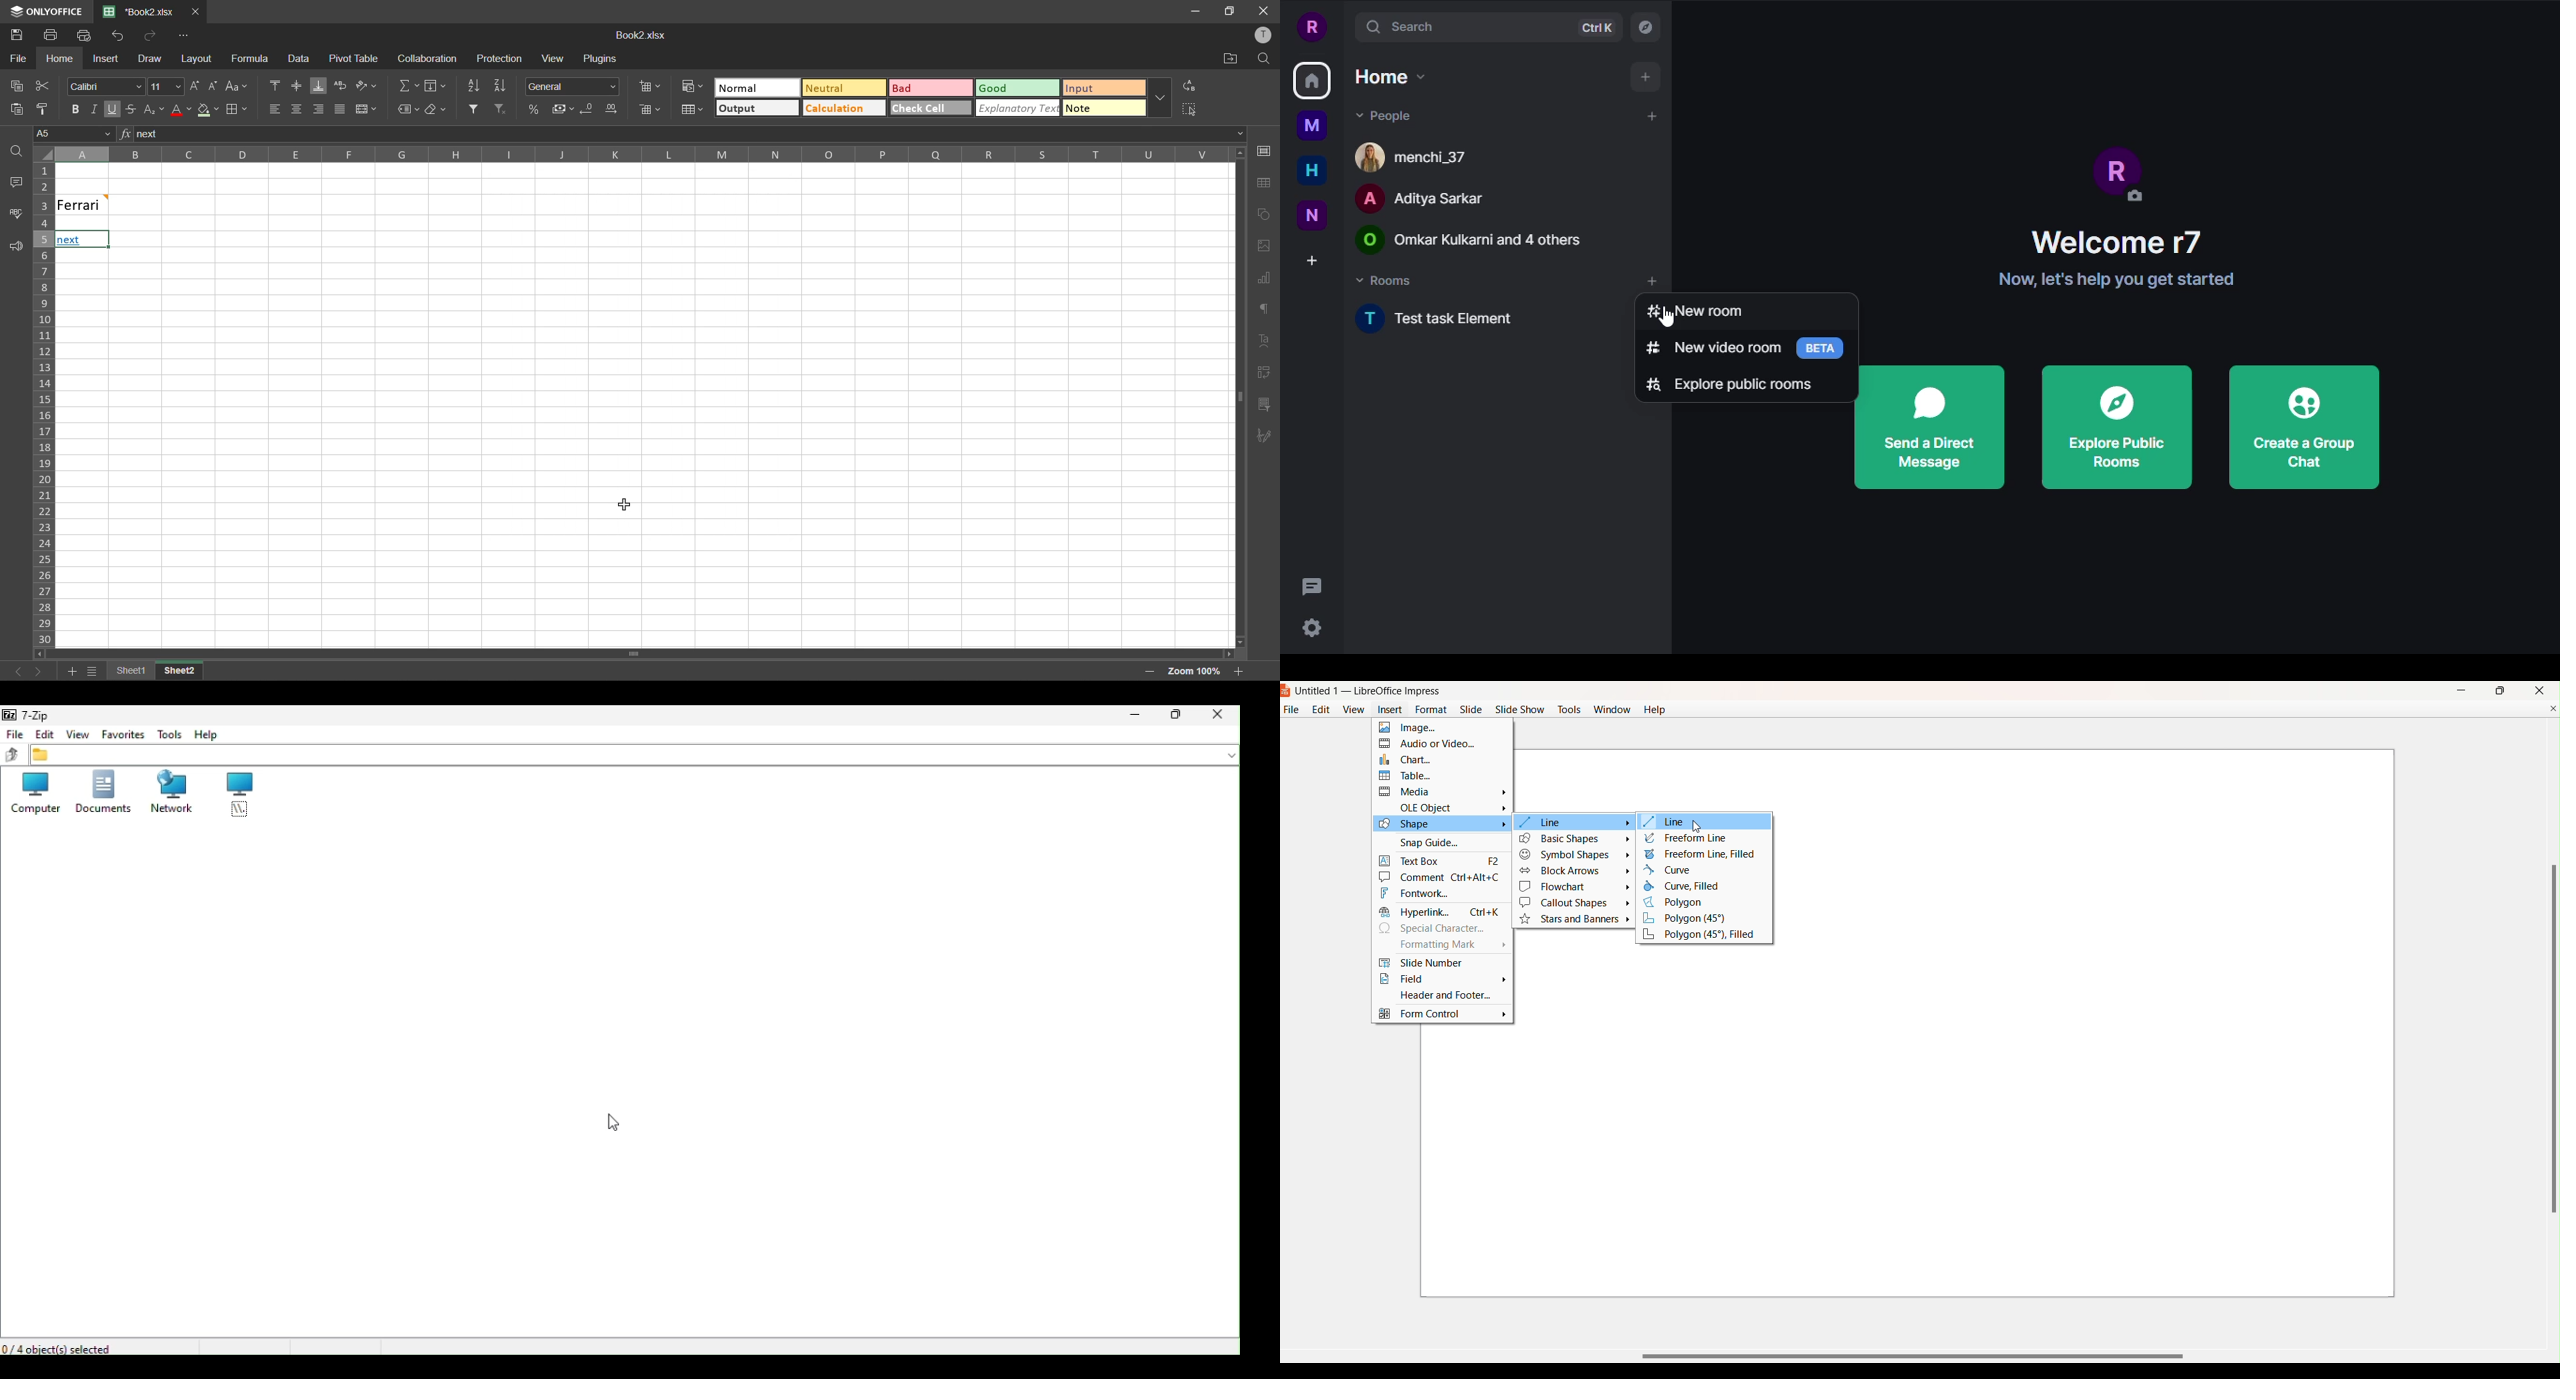  What do you see at coordinates (1233, 397) in the screenshot?
I see `Horizontal Scrollbar` at bounding box center [1233, 397].